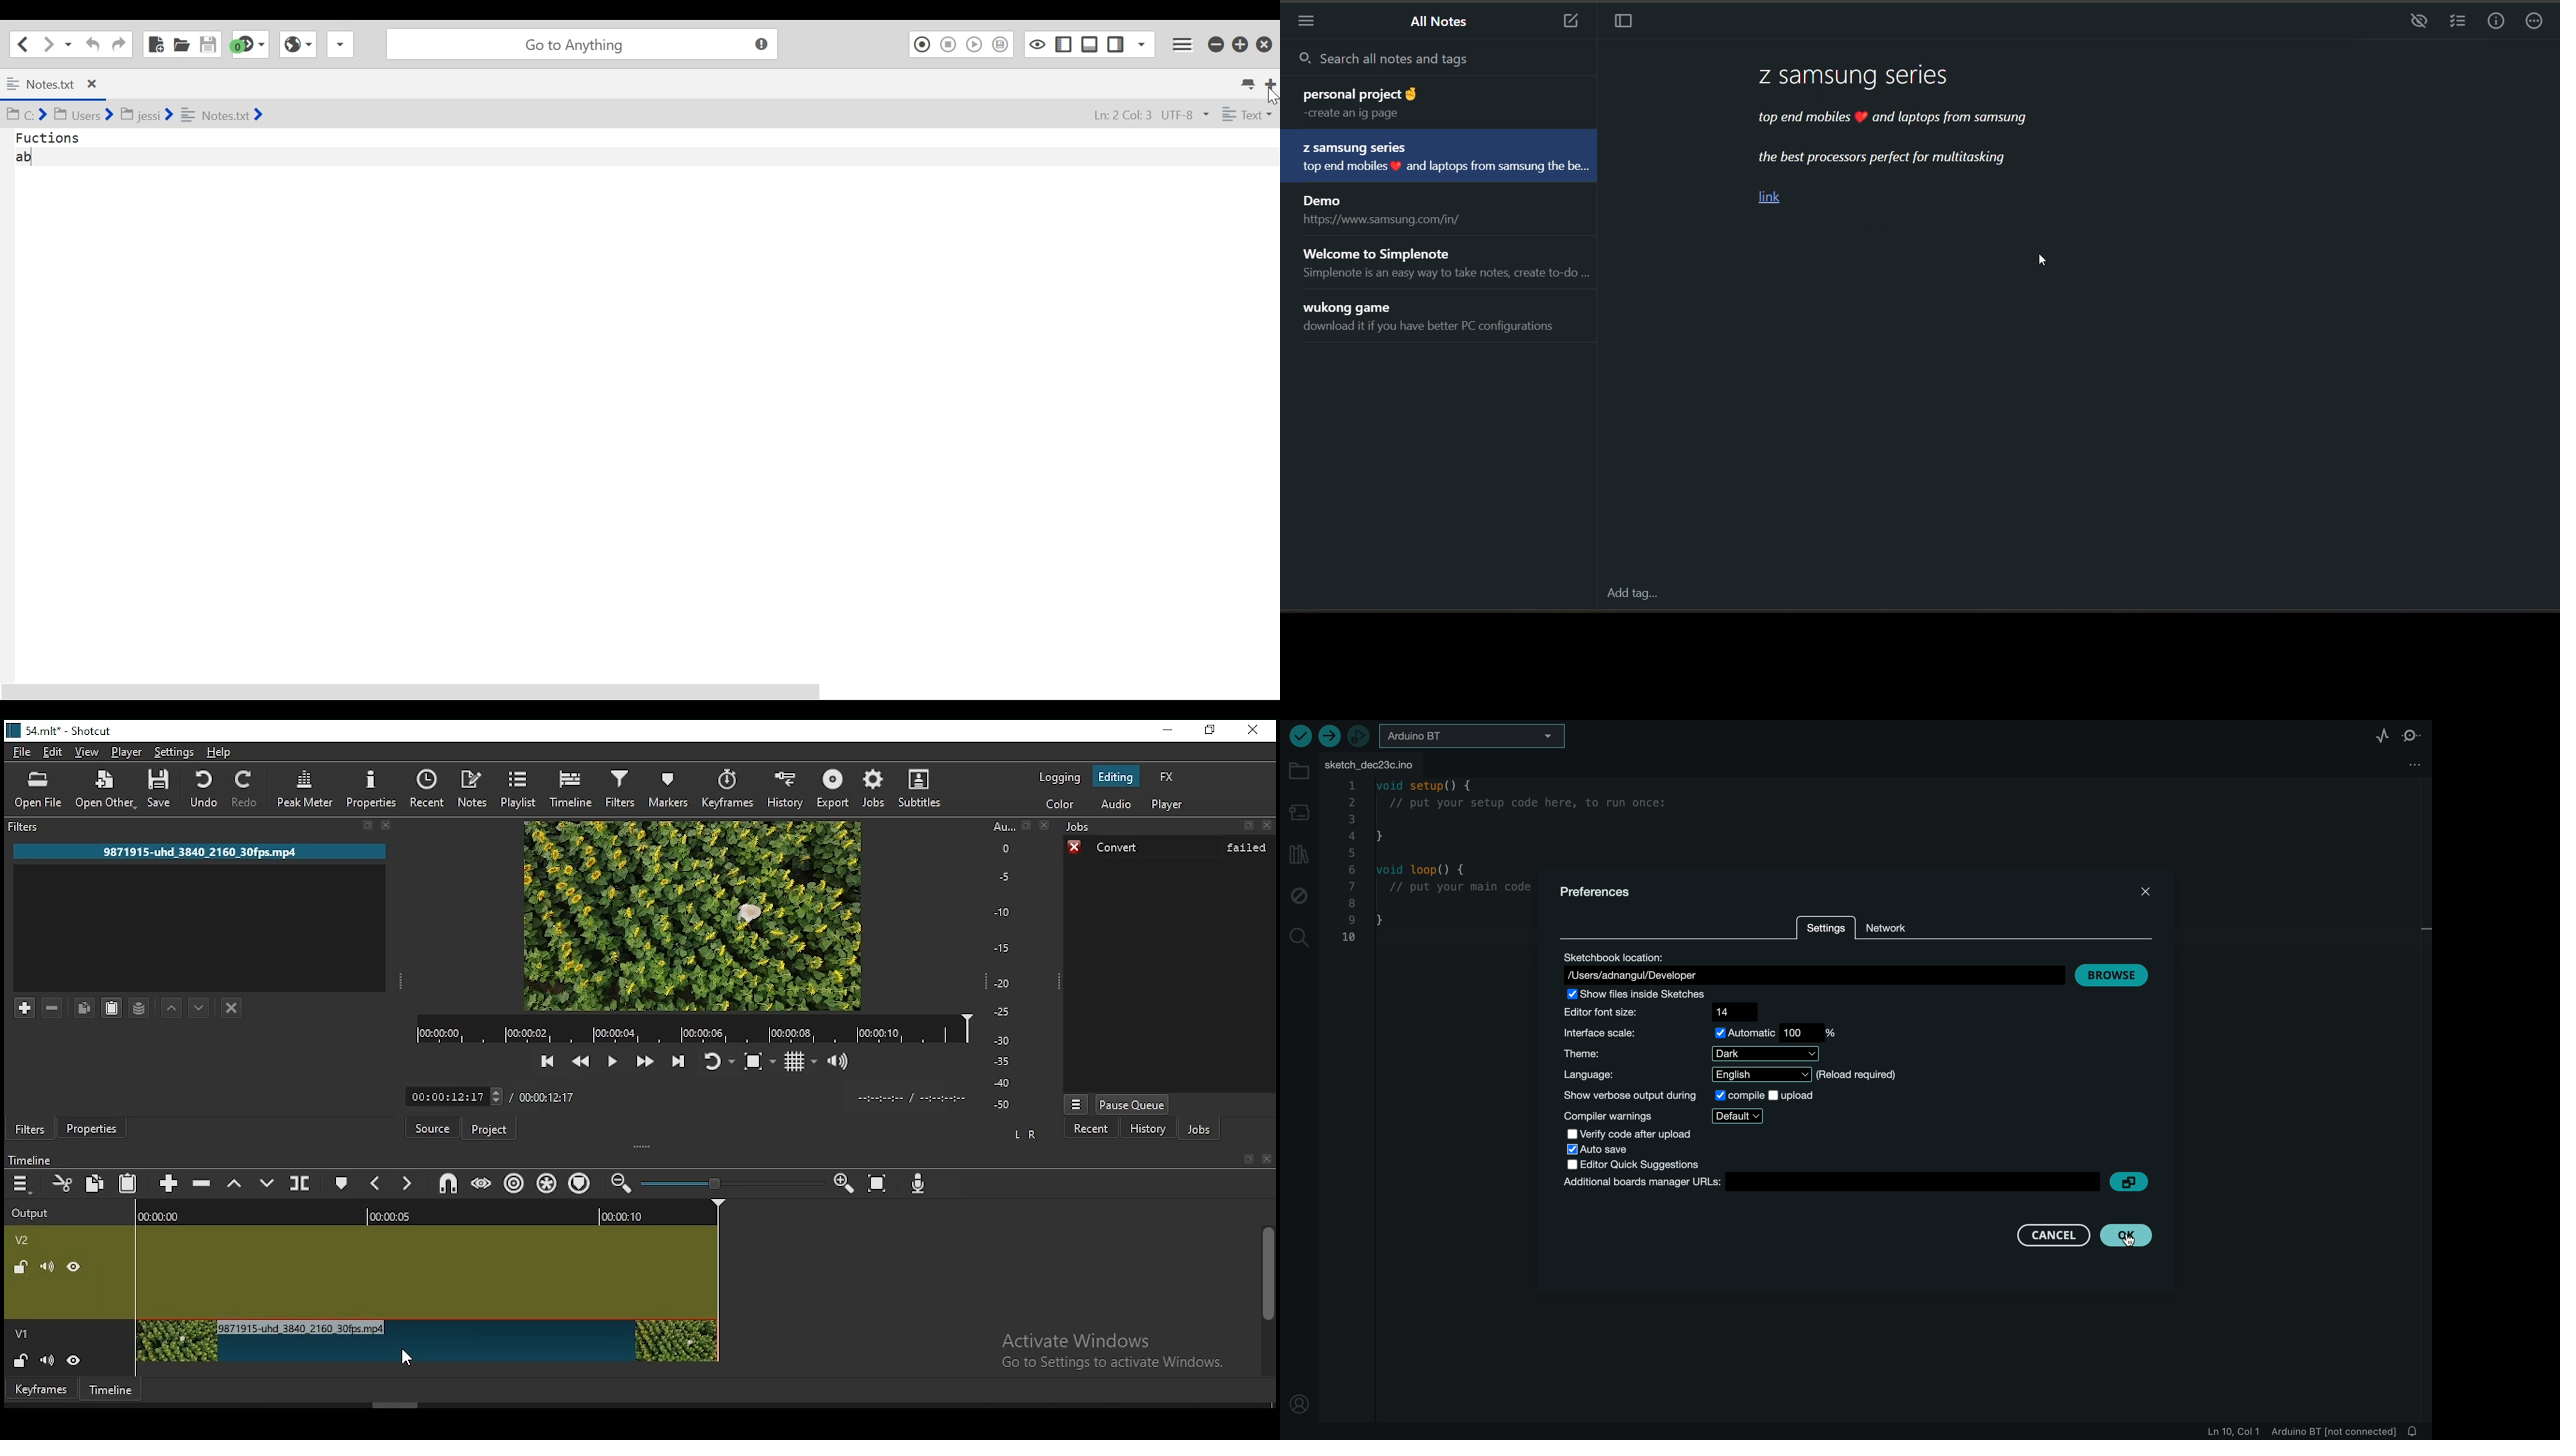 The width and height of the screenshot is (2576, 1456). What do you see at coordinates (1059, 777) in the screenshot?
I see `logging` at bounding box center [1059, 777].